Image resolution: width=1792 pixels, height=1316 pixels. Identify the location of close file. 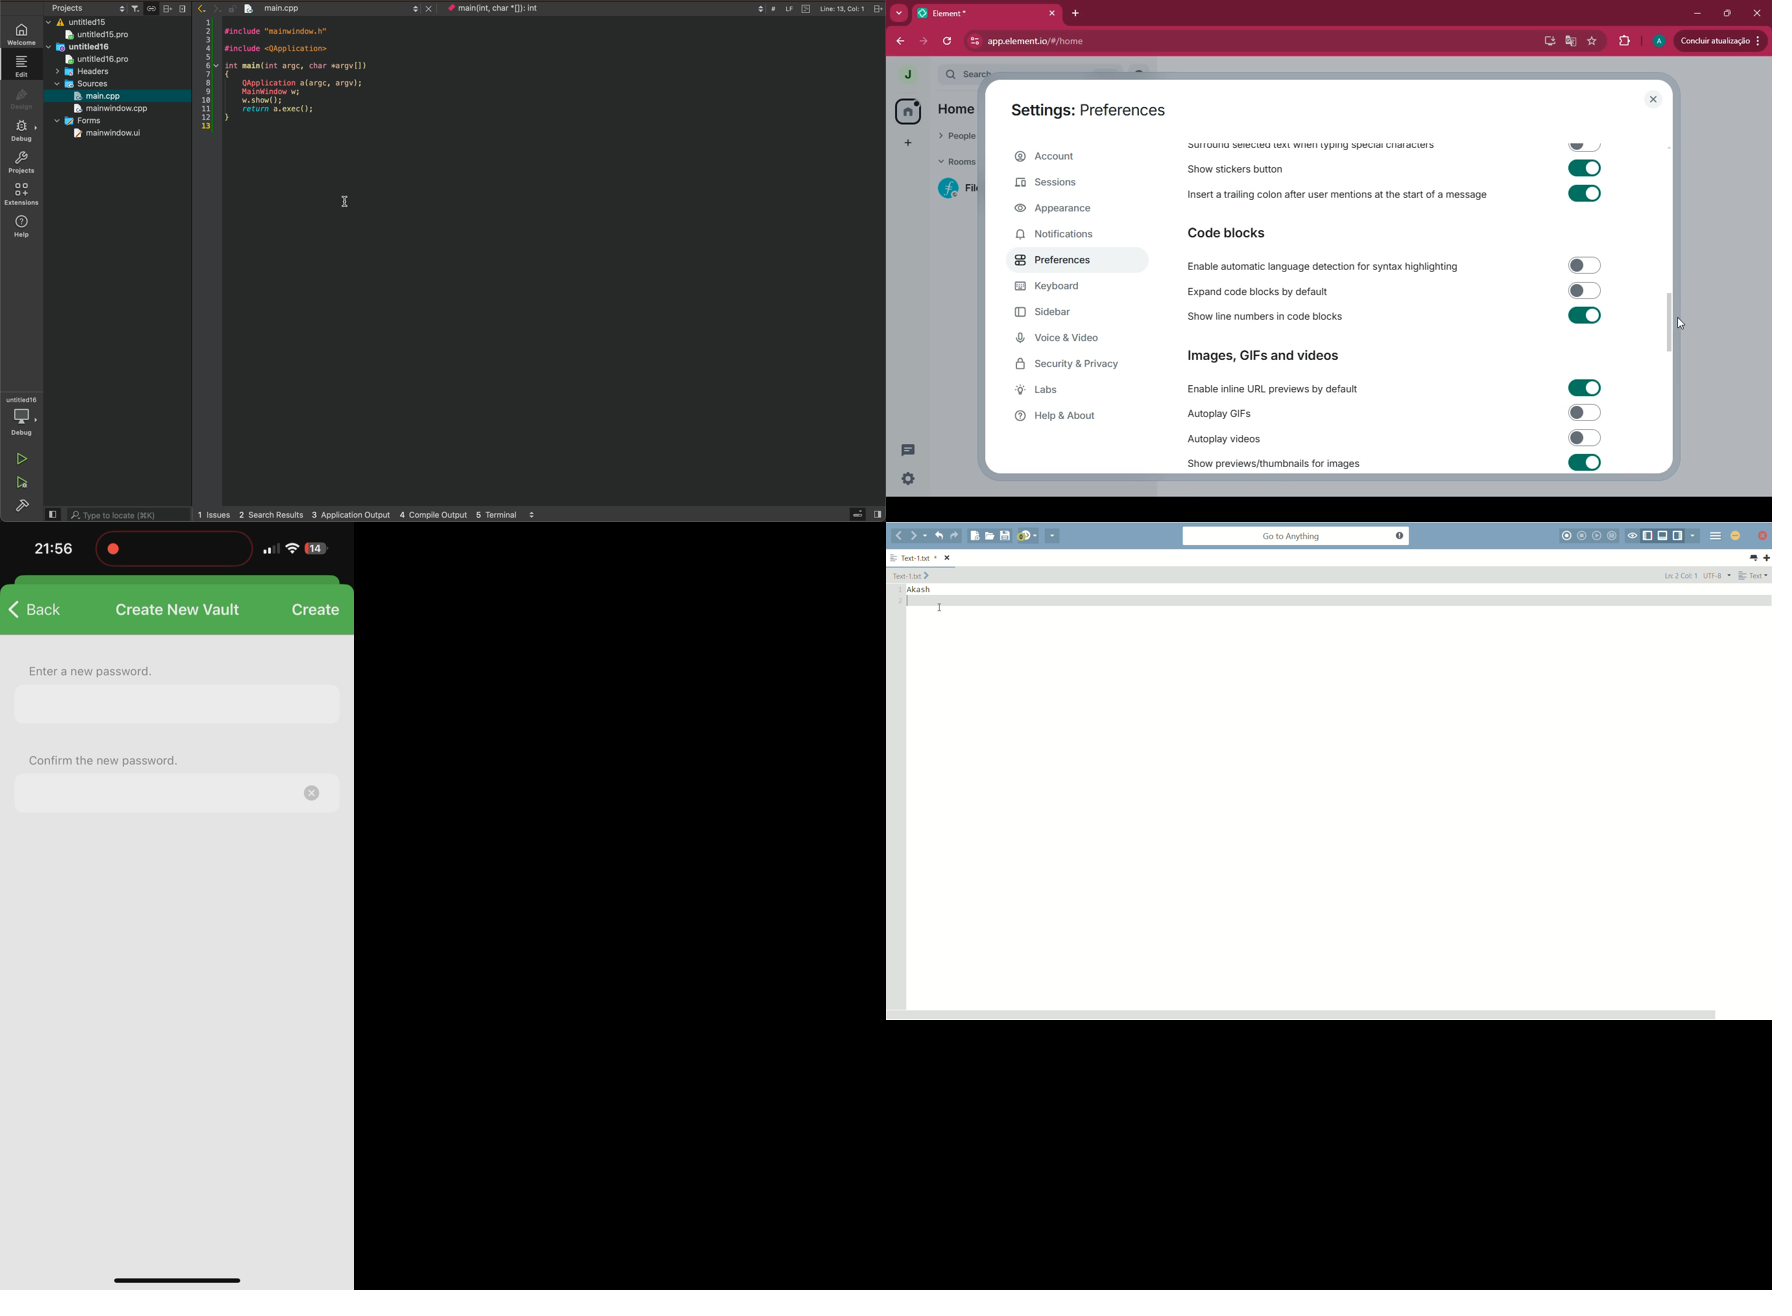
(947, 557).